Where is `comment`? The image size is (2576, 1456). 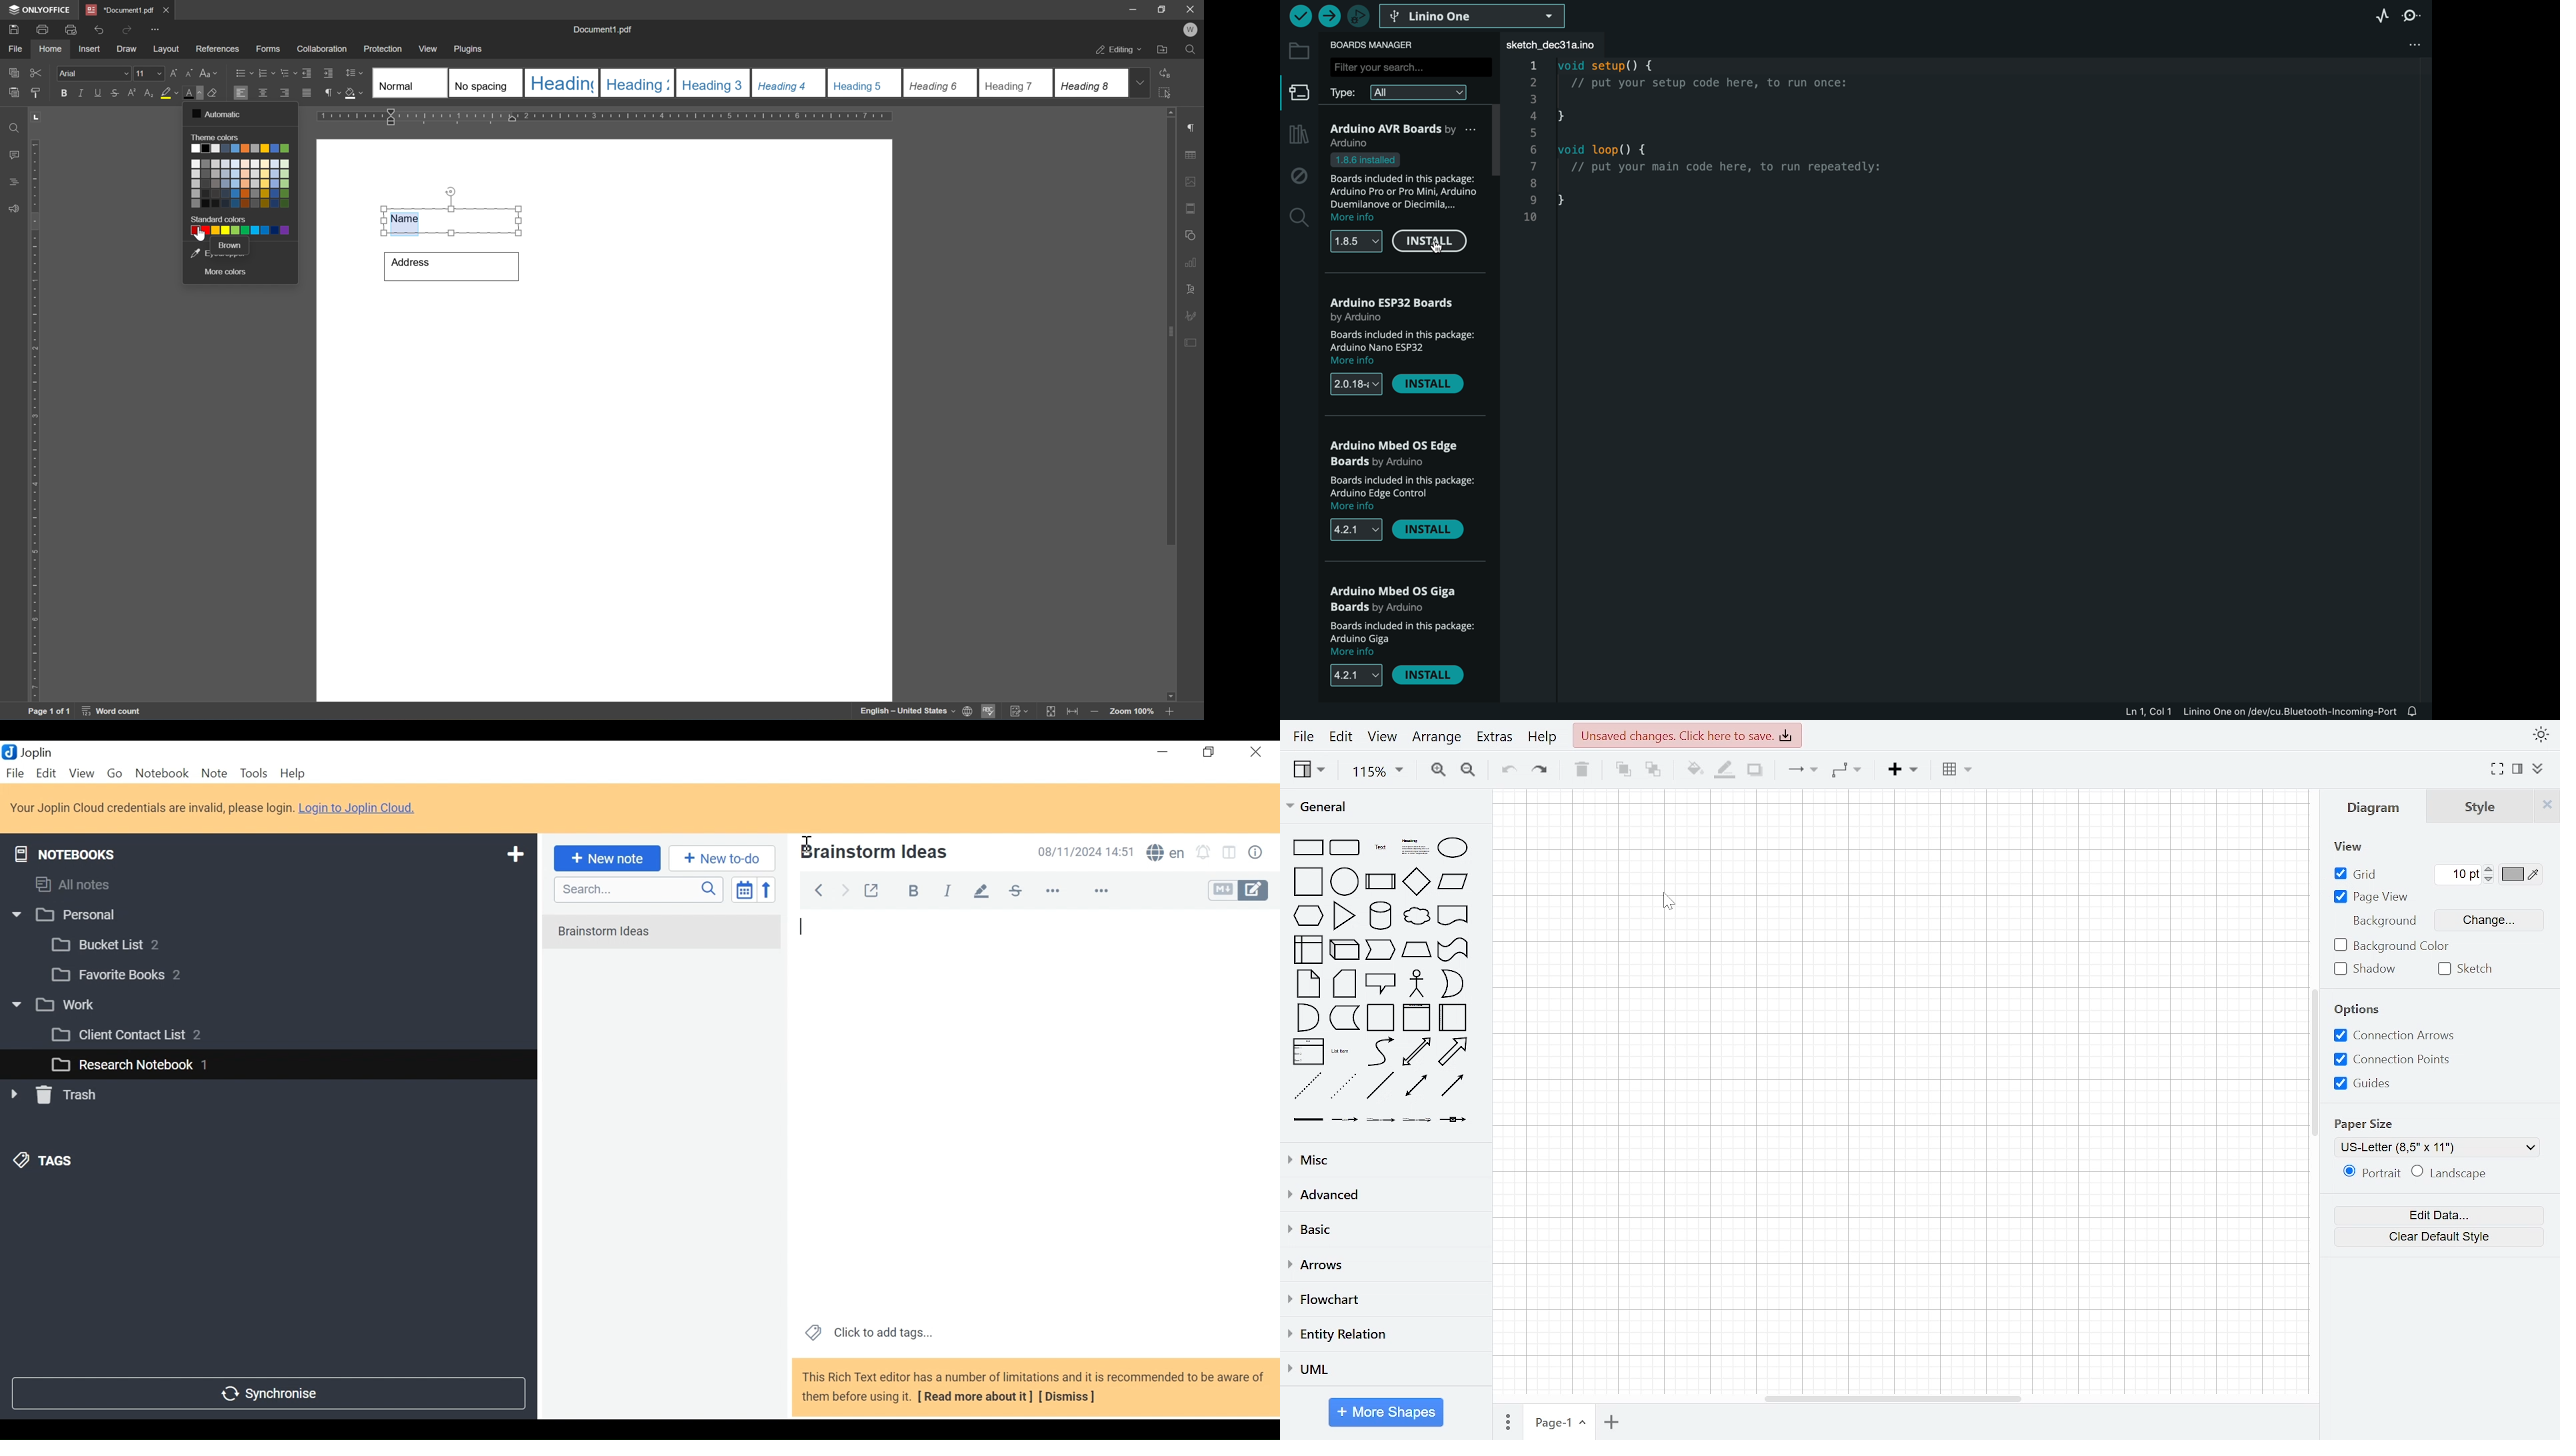 comment is located at coordinates (12, 154).